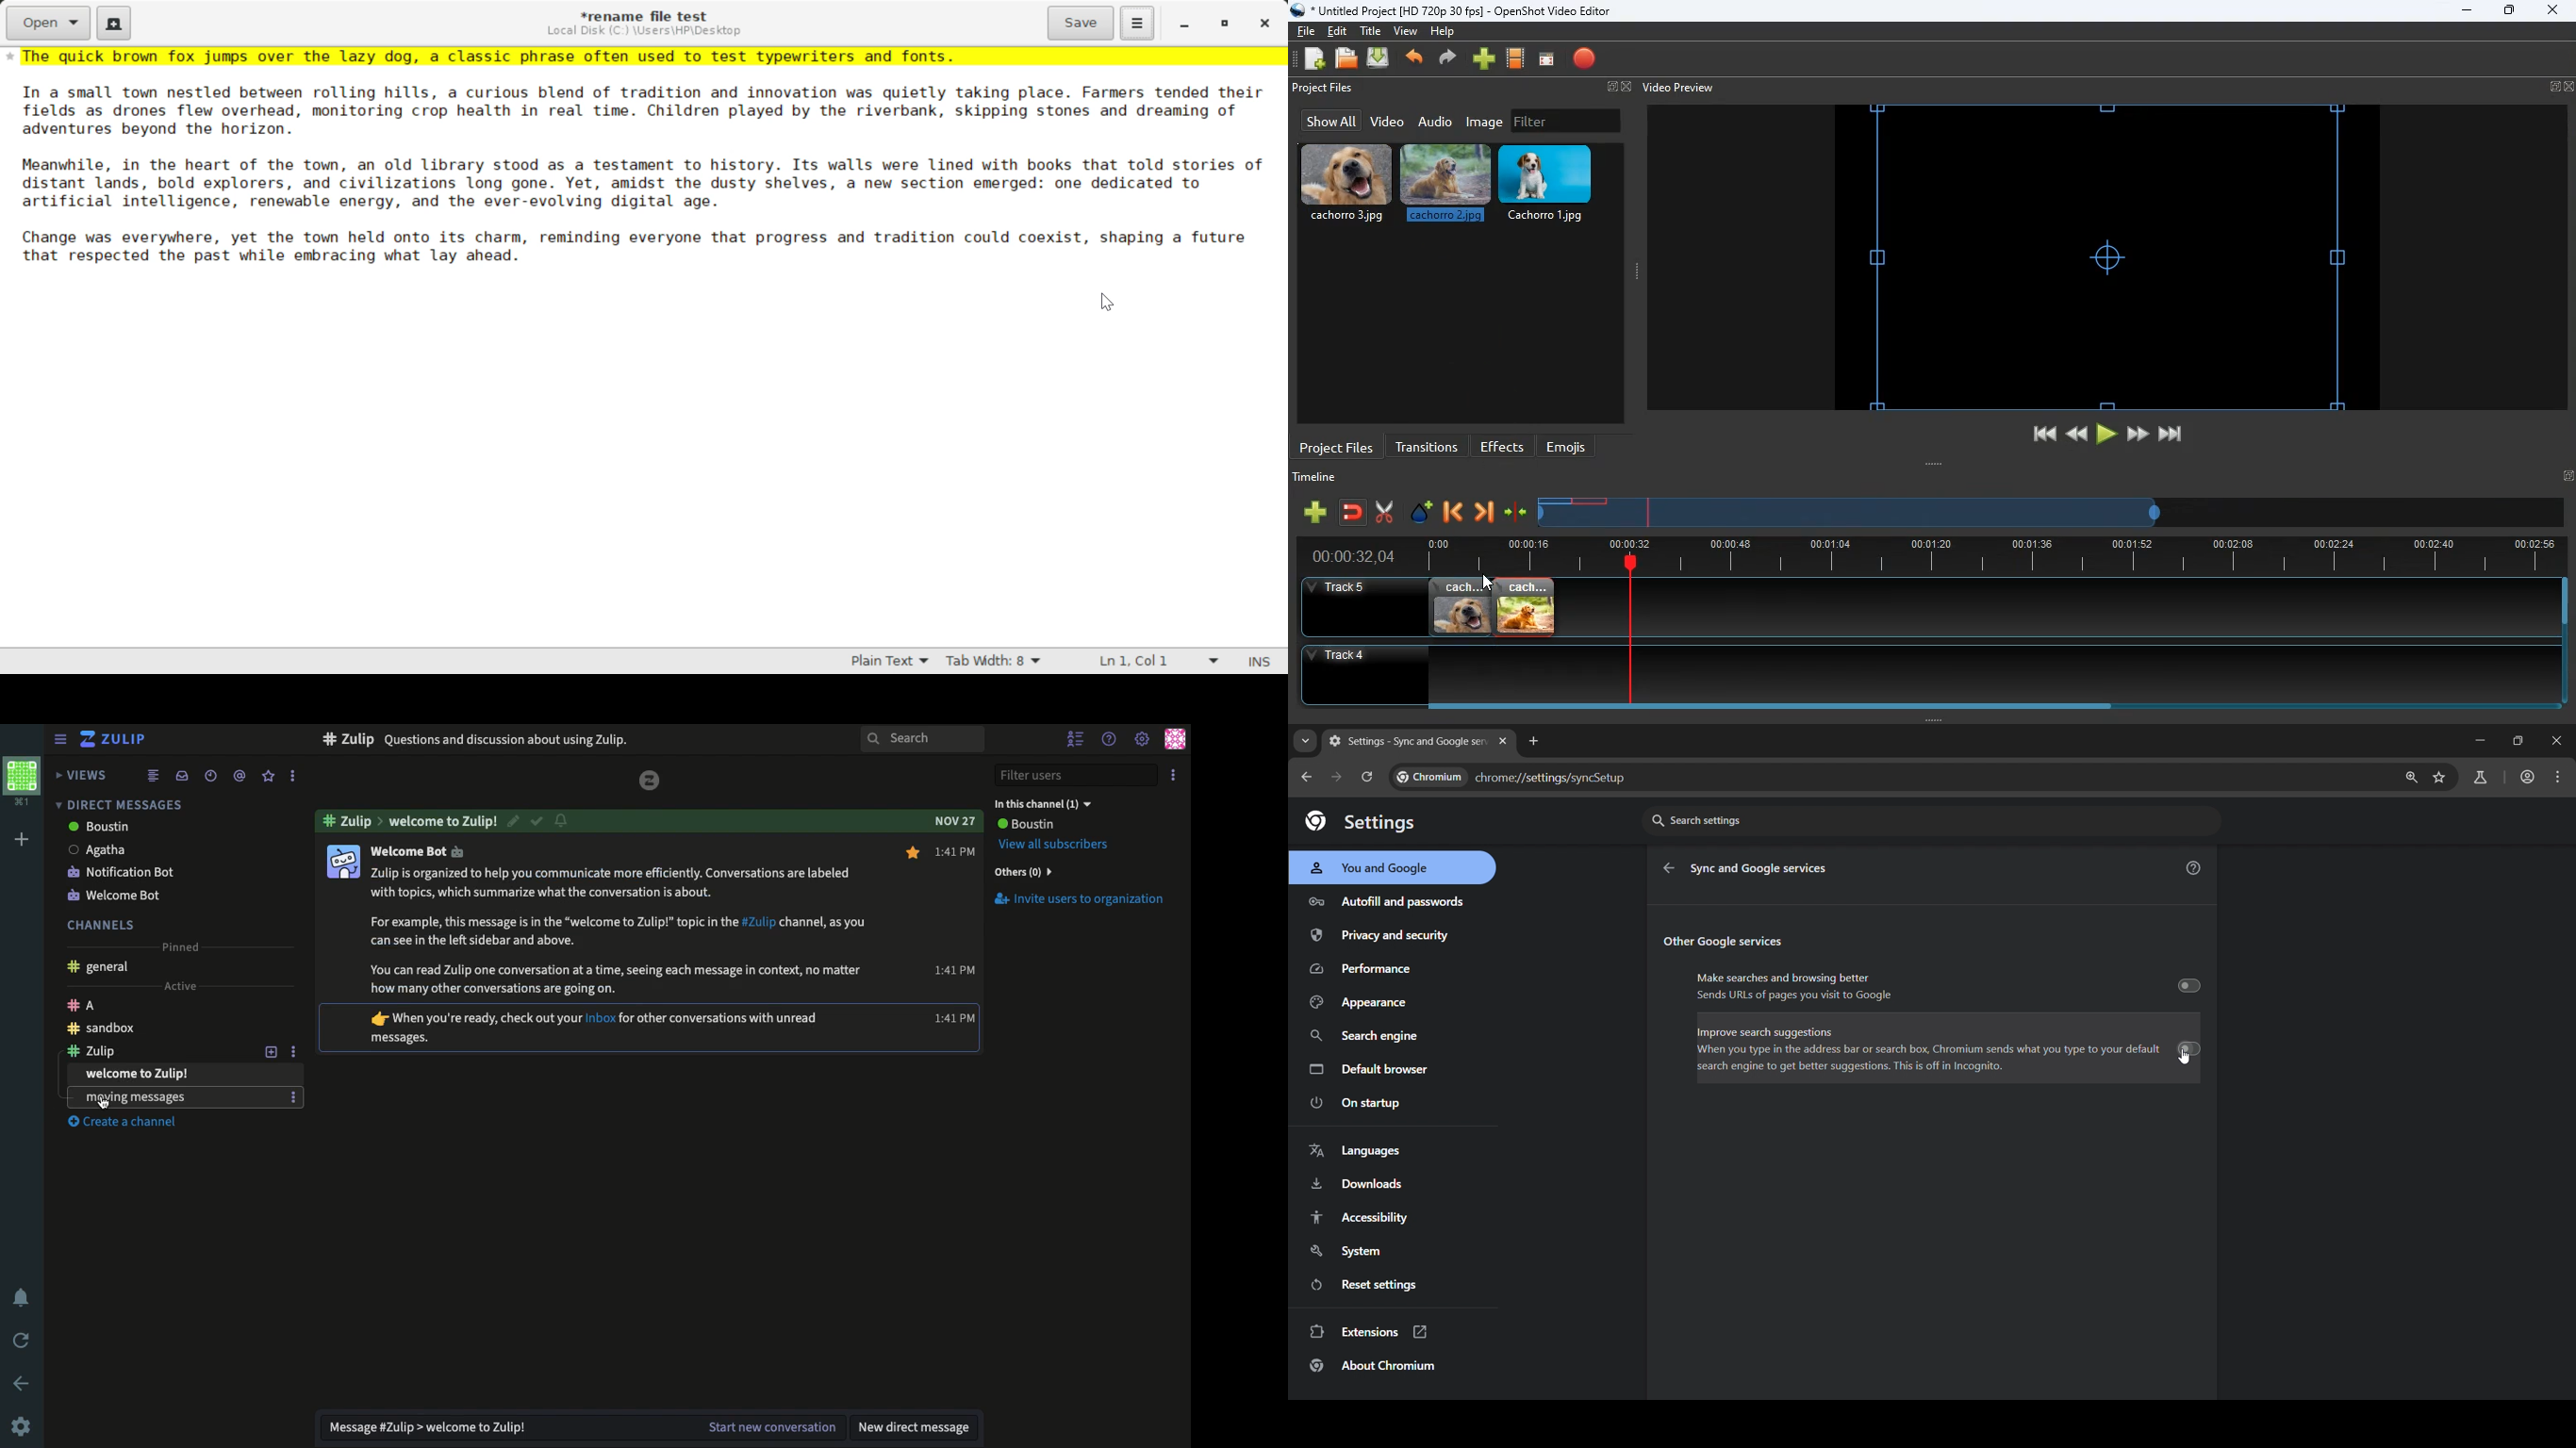 This screenshot has width=2576, height=1456. What do you see at coordinates (1436, 121) in the screenshot?
I see `audio` at bounding box center [1436, 121].